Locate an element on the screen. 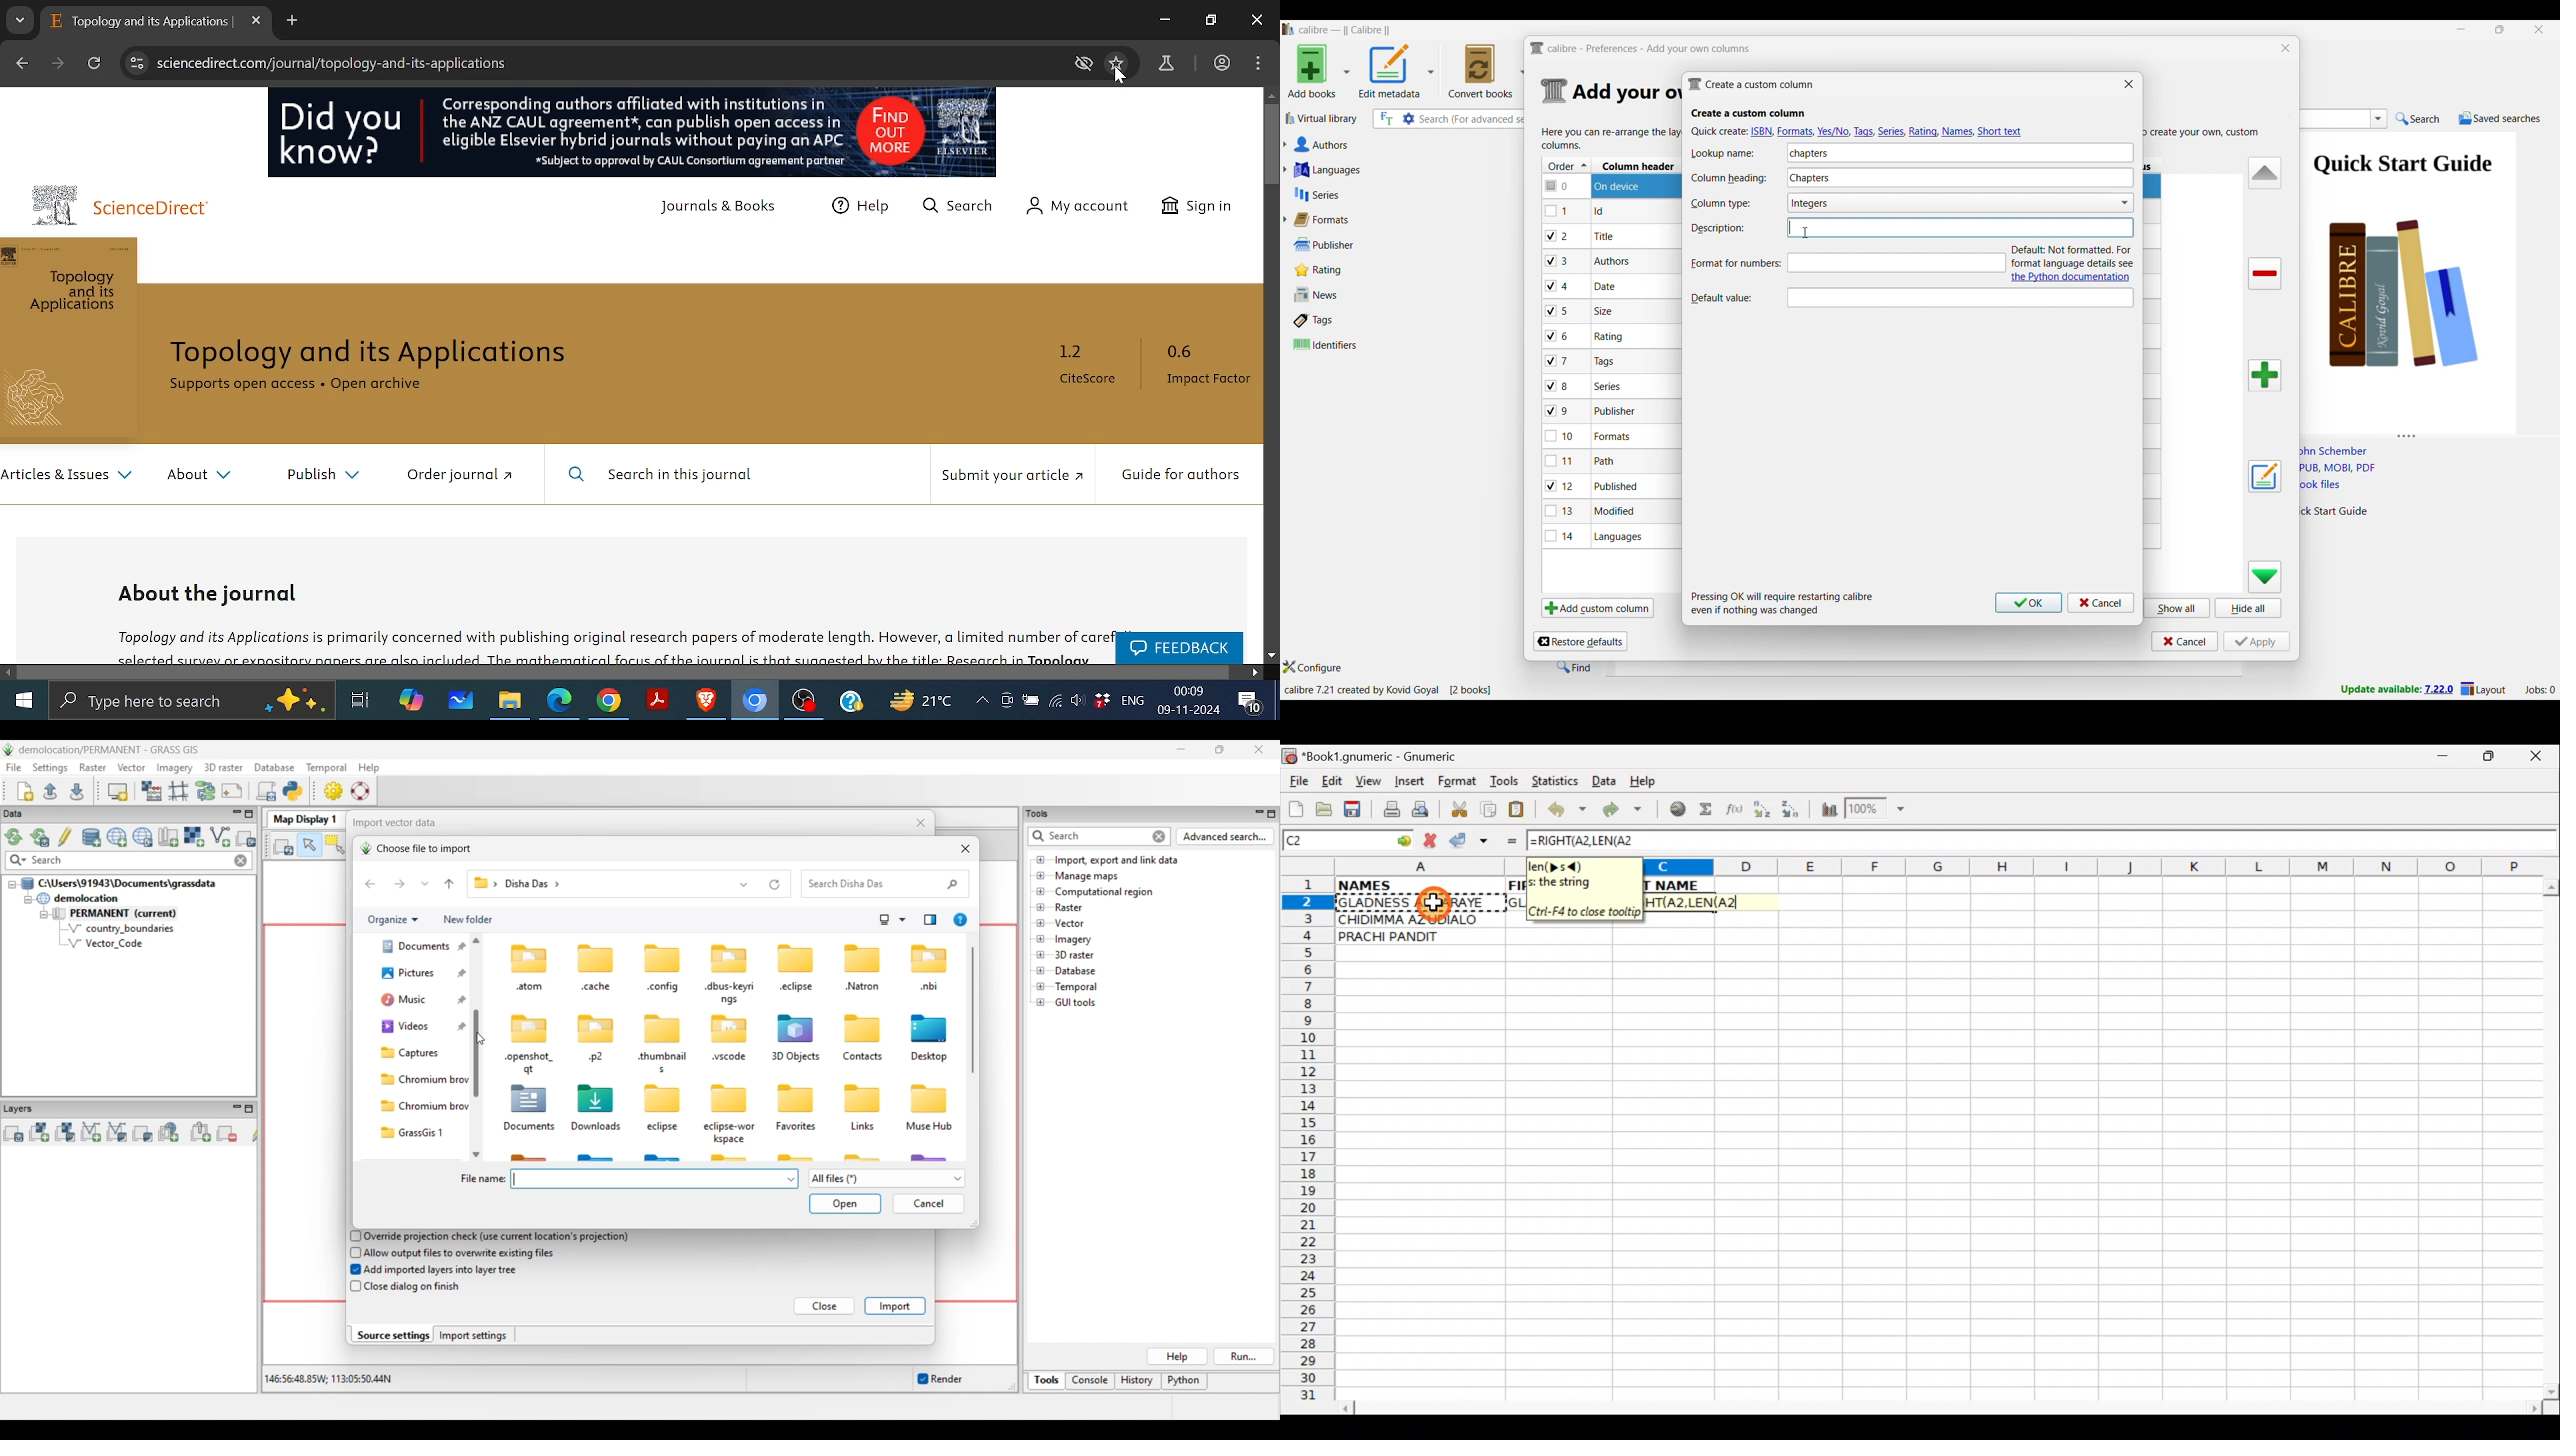  Configure is located at coordinates (1313, 667).